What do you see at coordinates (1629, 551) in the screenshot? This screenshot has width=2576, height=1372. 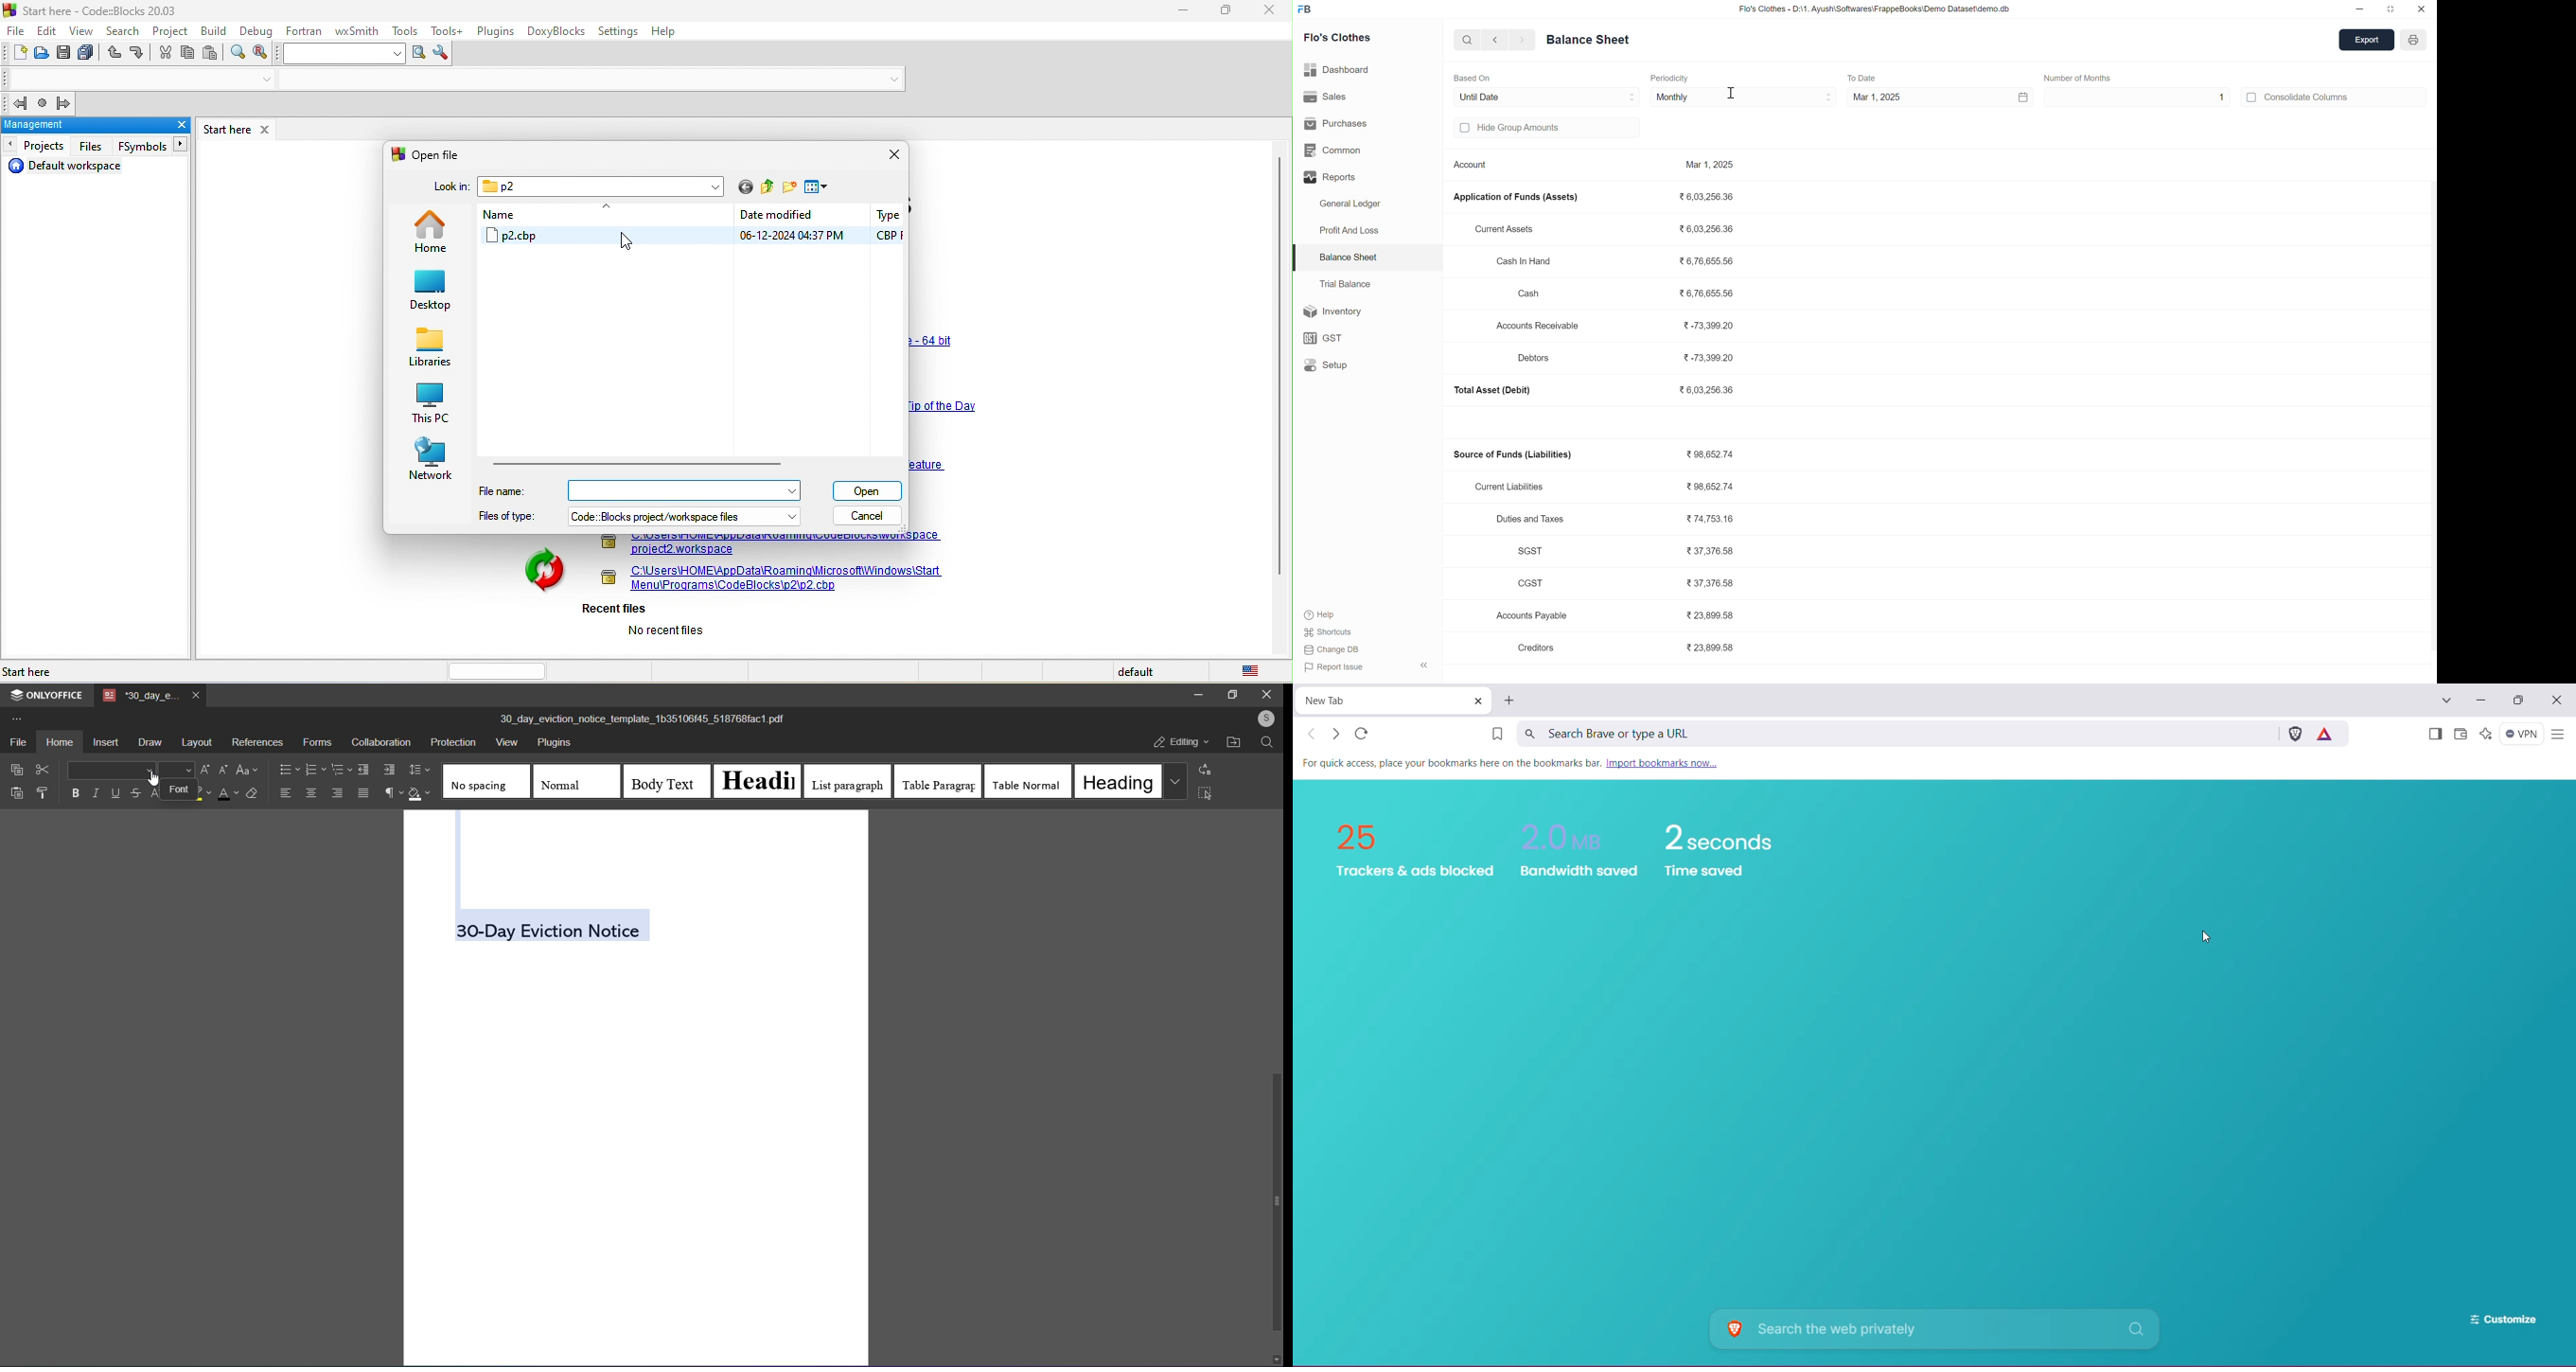 I see `SGST 37,376.58` at bounding box center [1629, 551].